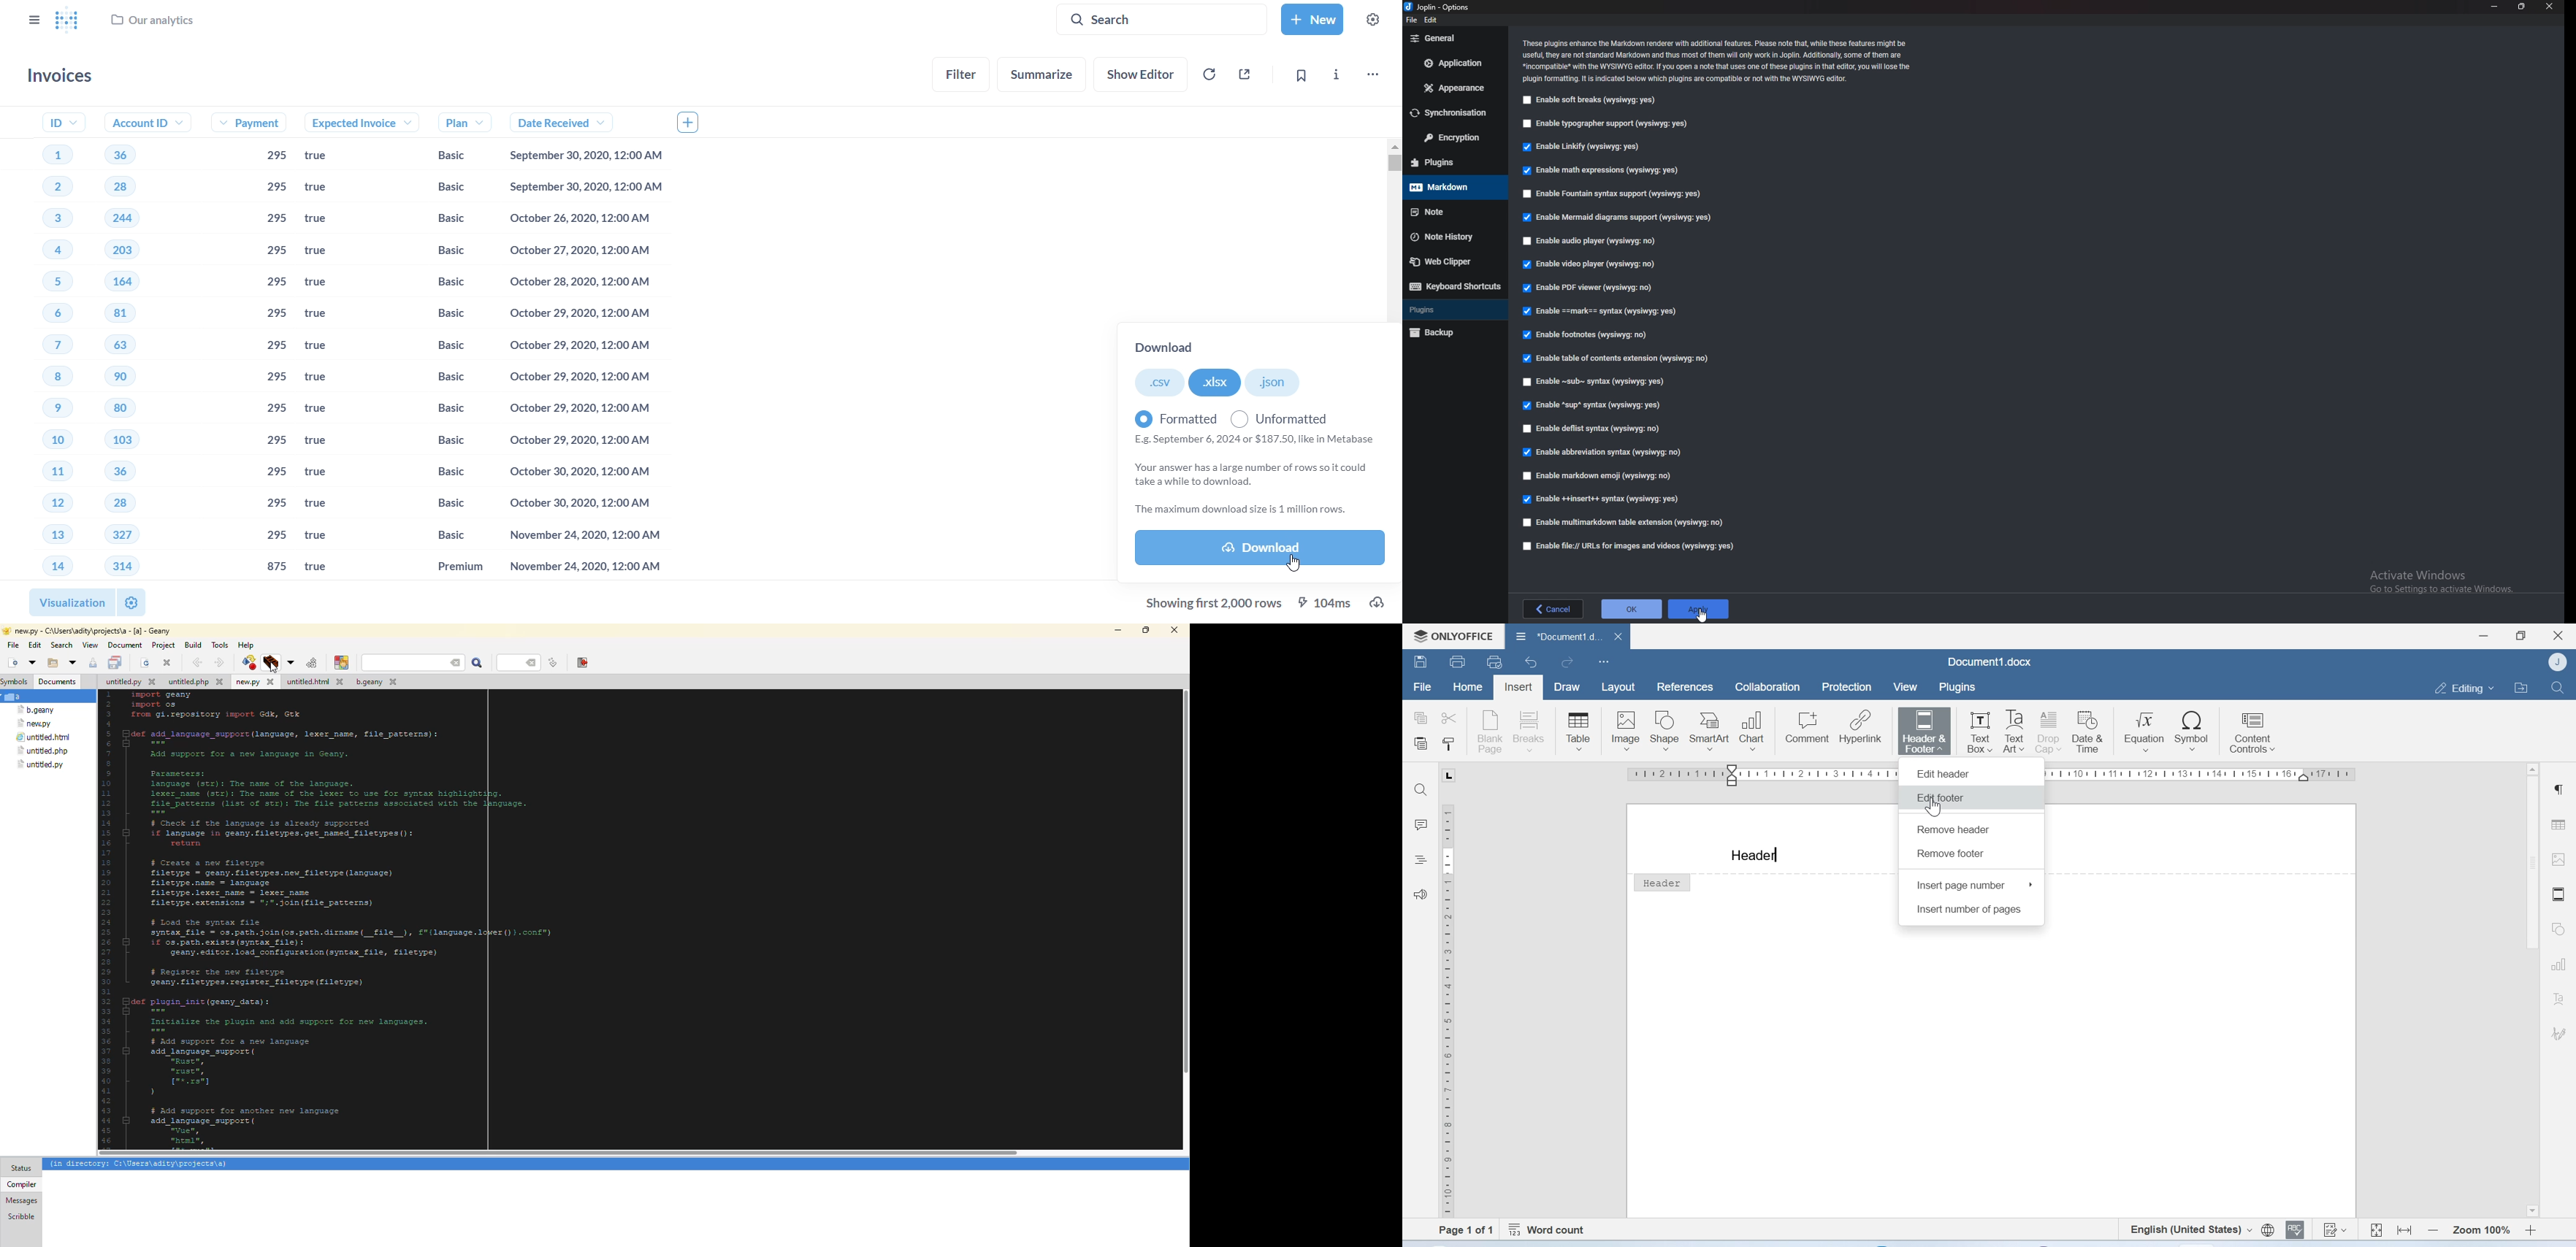 This screenshot has width=2576, height=1260. Describe the element at coordinates (1439, 7) in the screenshot. I see `options` at that location.